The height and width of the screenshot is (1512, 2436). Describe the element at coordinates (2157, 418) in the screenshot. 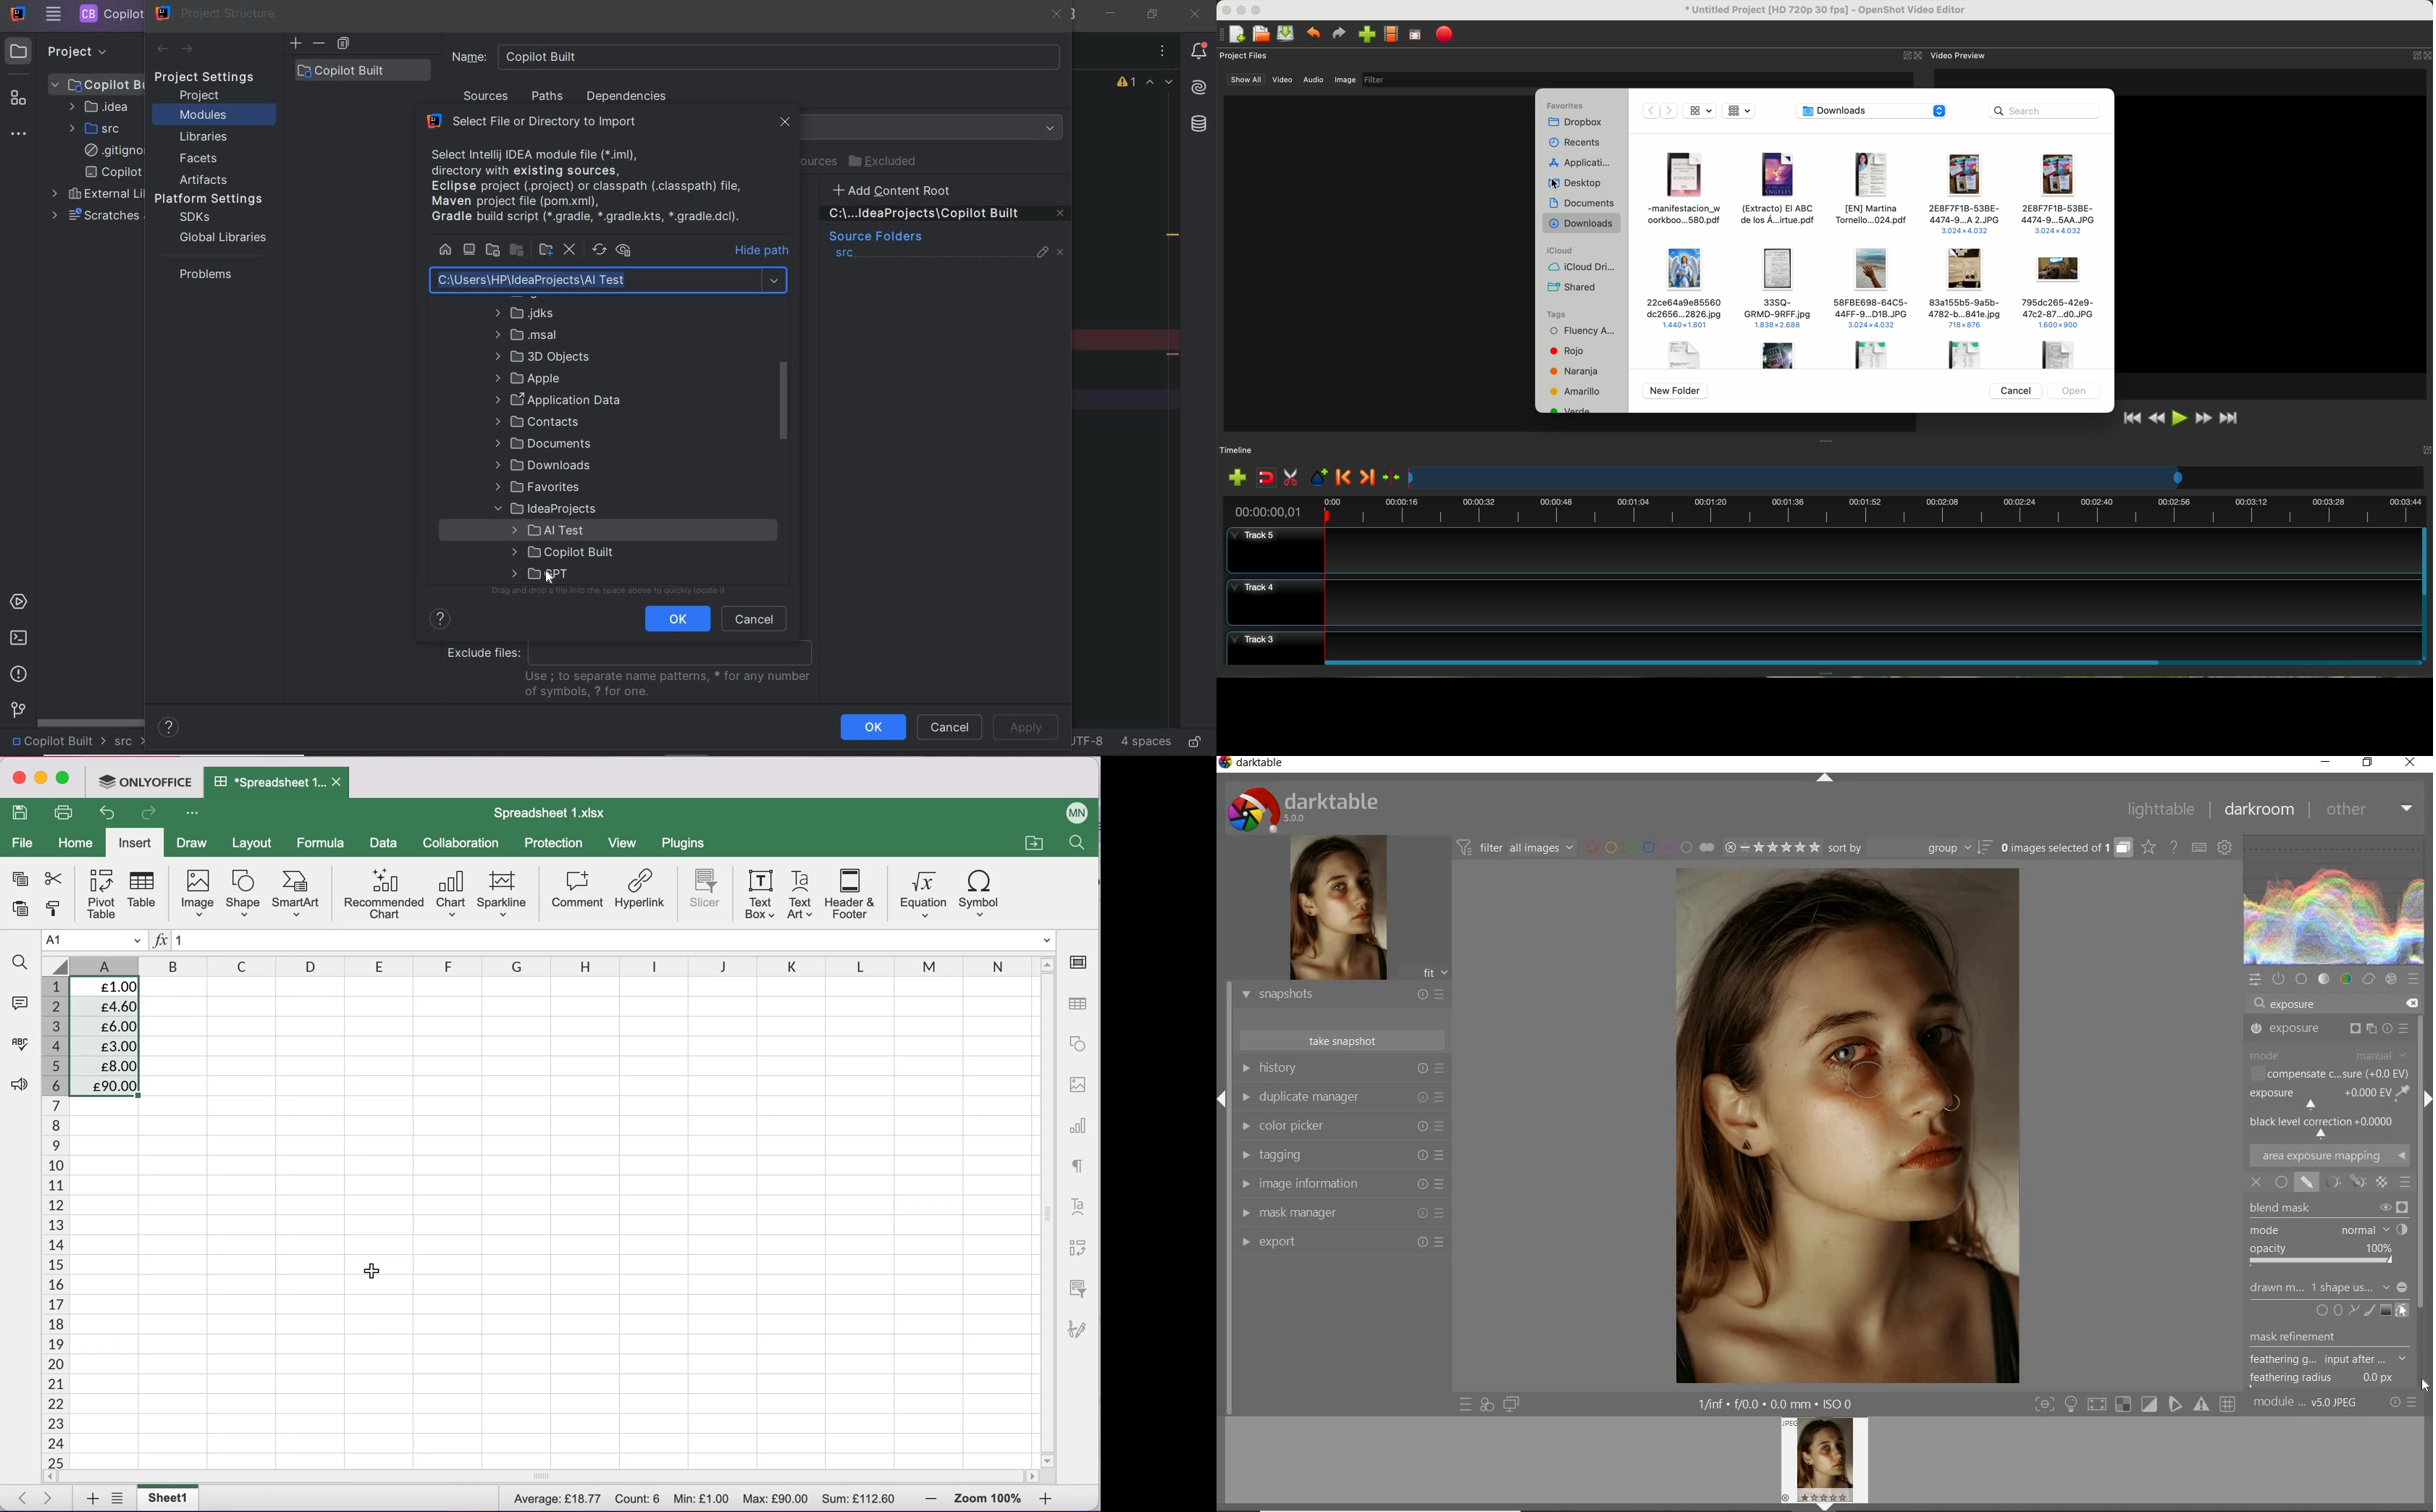

I see `rewind` at that location.